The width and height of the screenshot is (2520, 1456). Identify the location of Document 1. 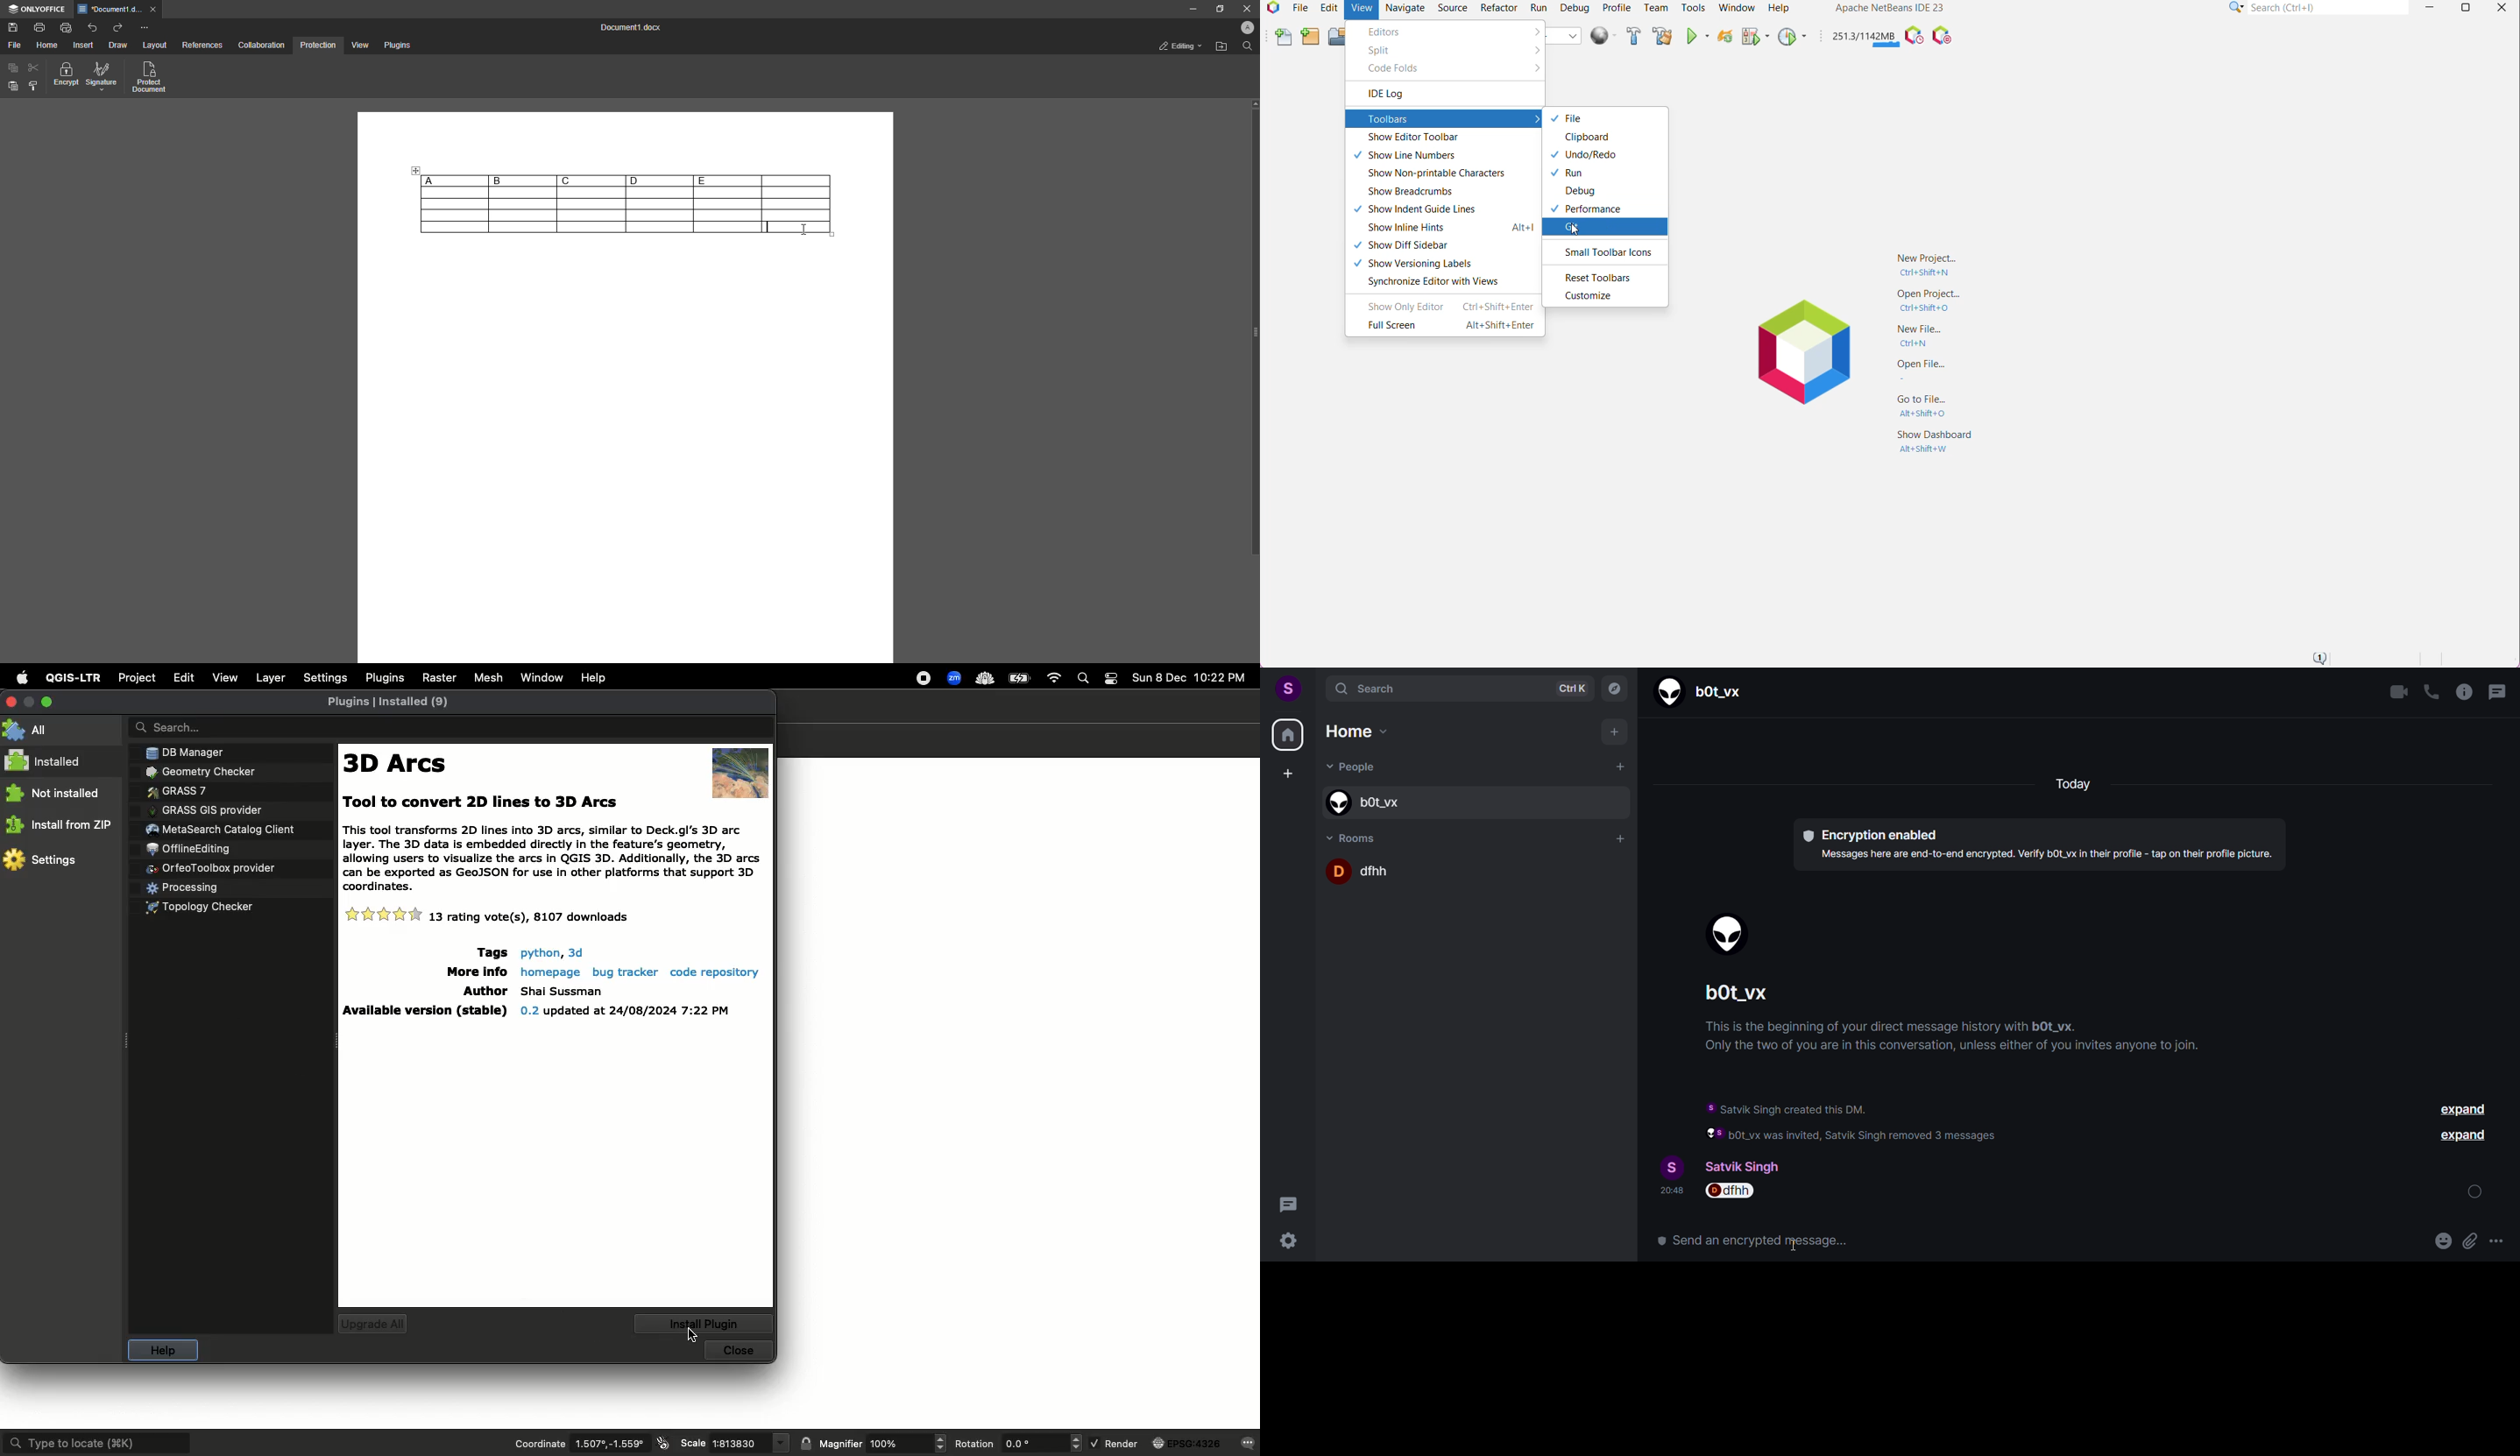
(627, 29).